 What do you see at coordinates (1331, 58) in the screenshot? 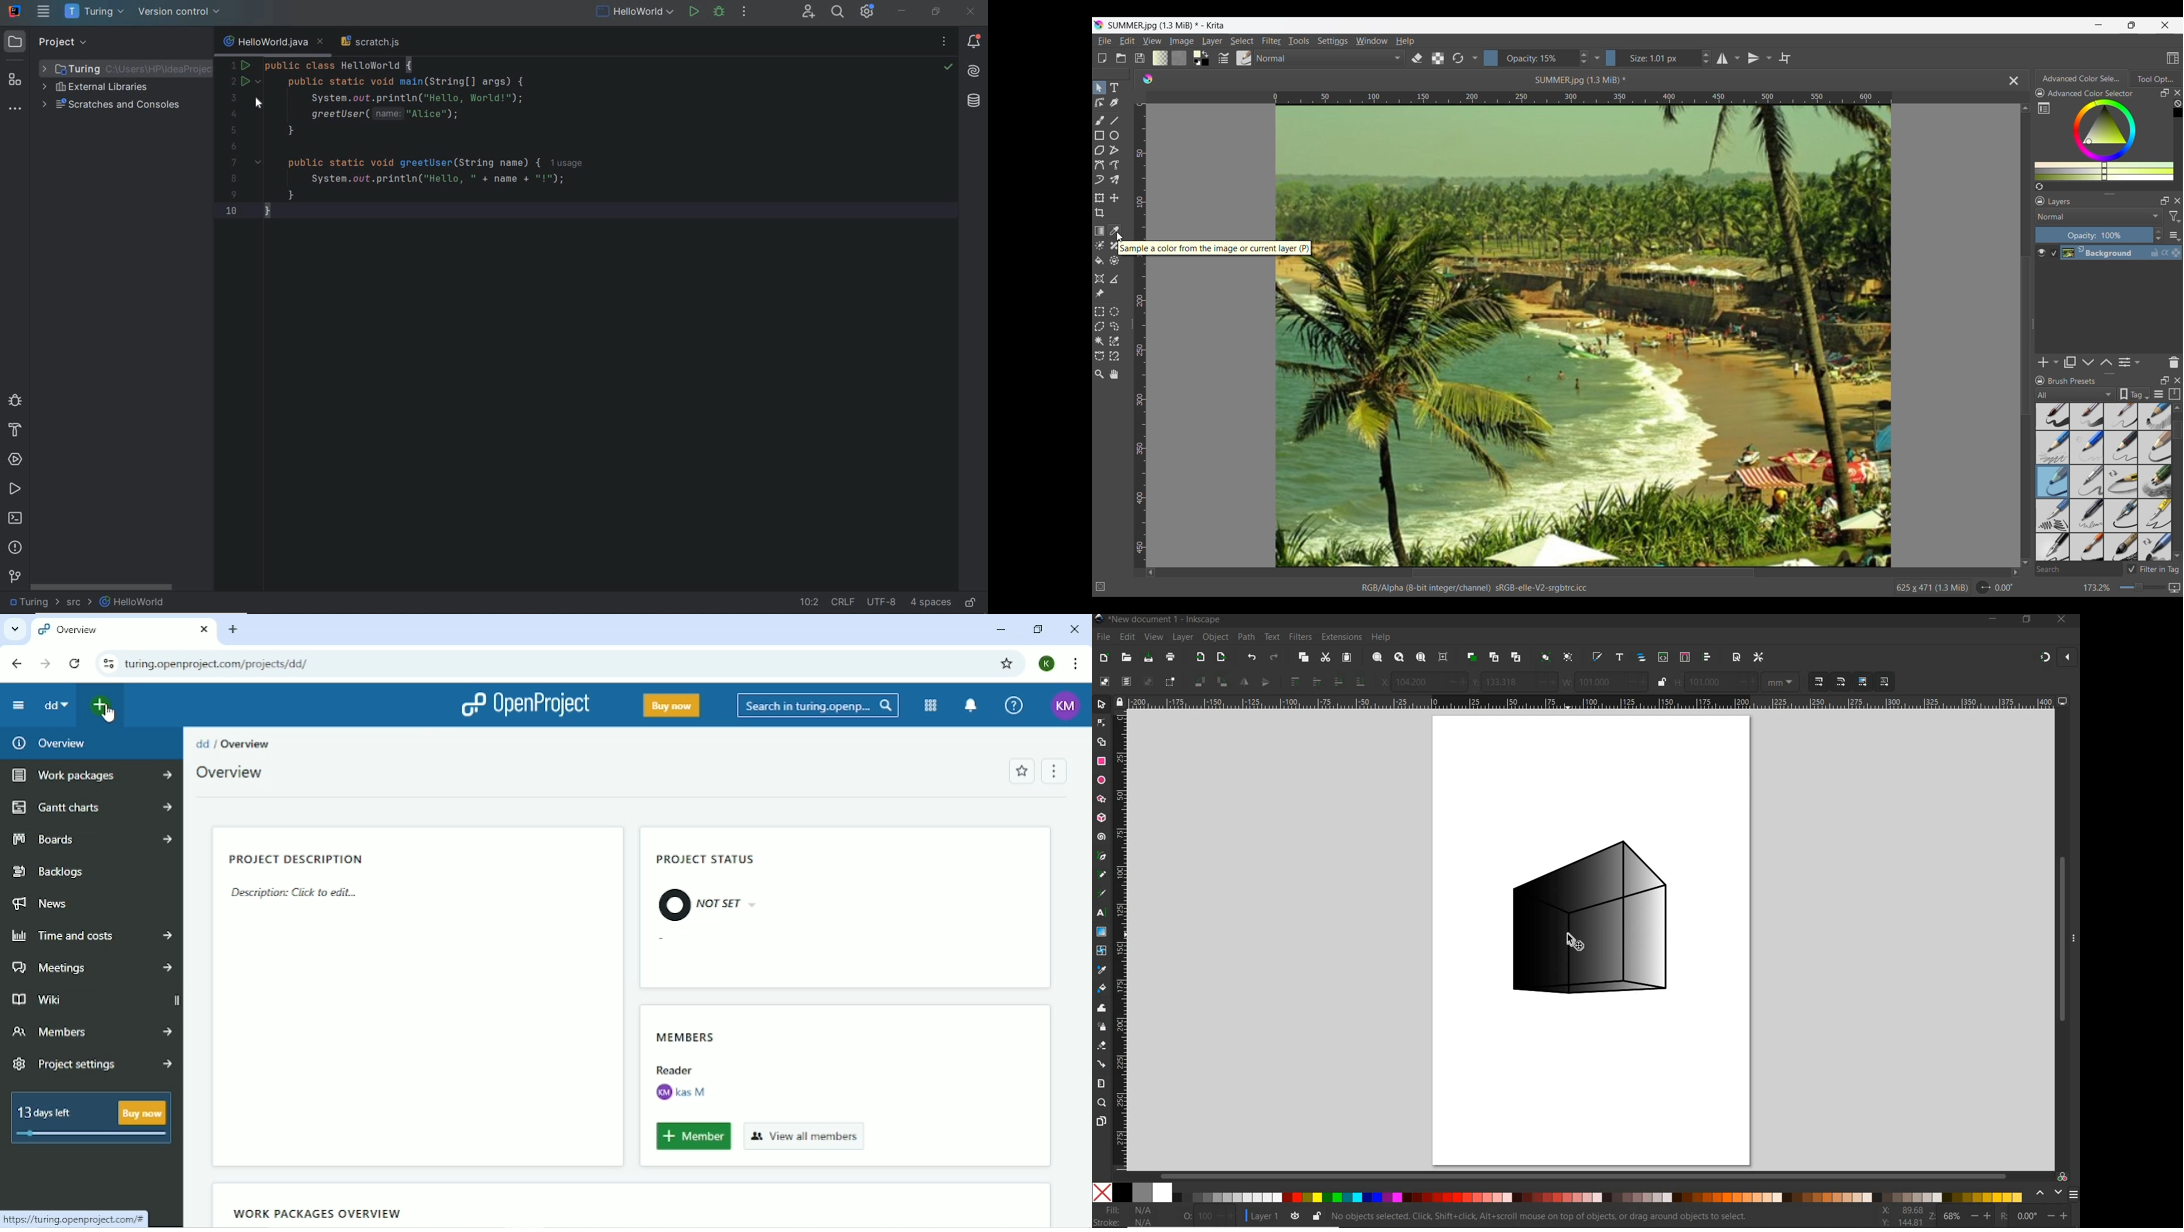
I see `Normal` at bounding box center [1331, 58].